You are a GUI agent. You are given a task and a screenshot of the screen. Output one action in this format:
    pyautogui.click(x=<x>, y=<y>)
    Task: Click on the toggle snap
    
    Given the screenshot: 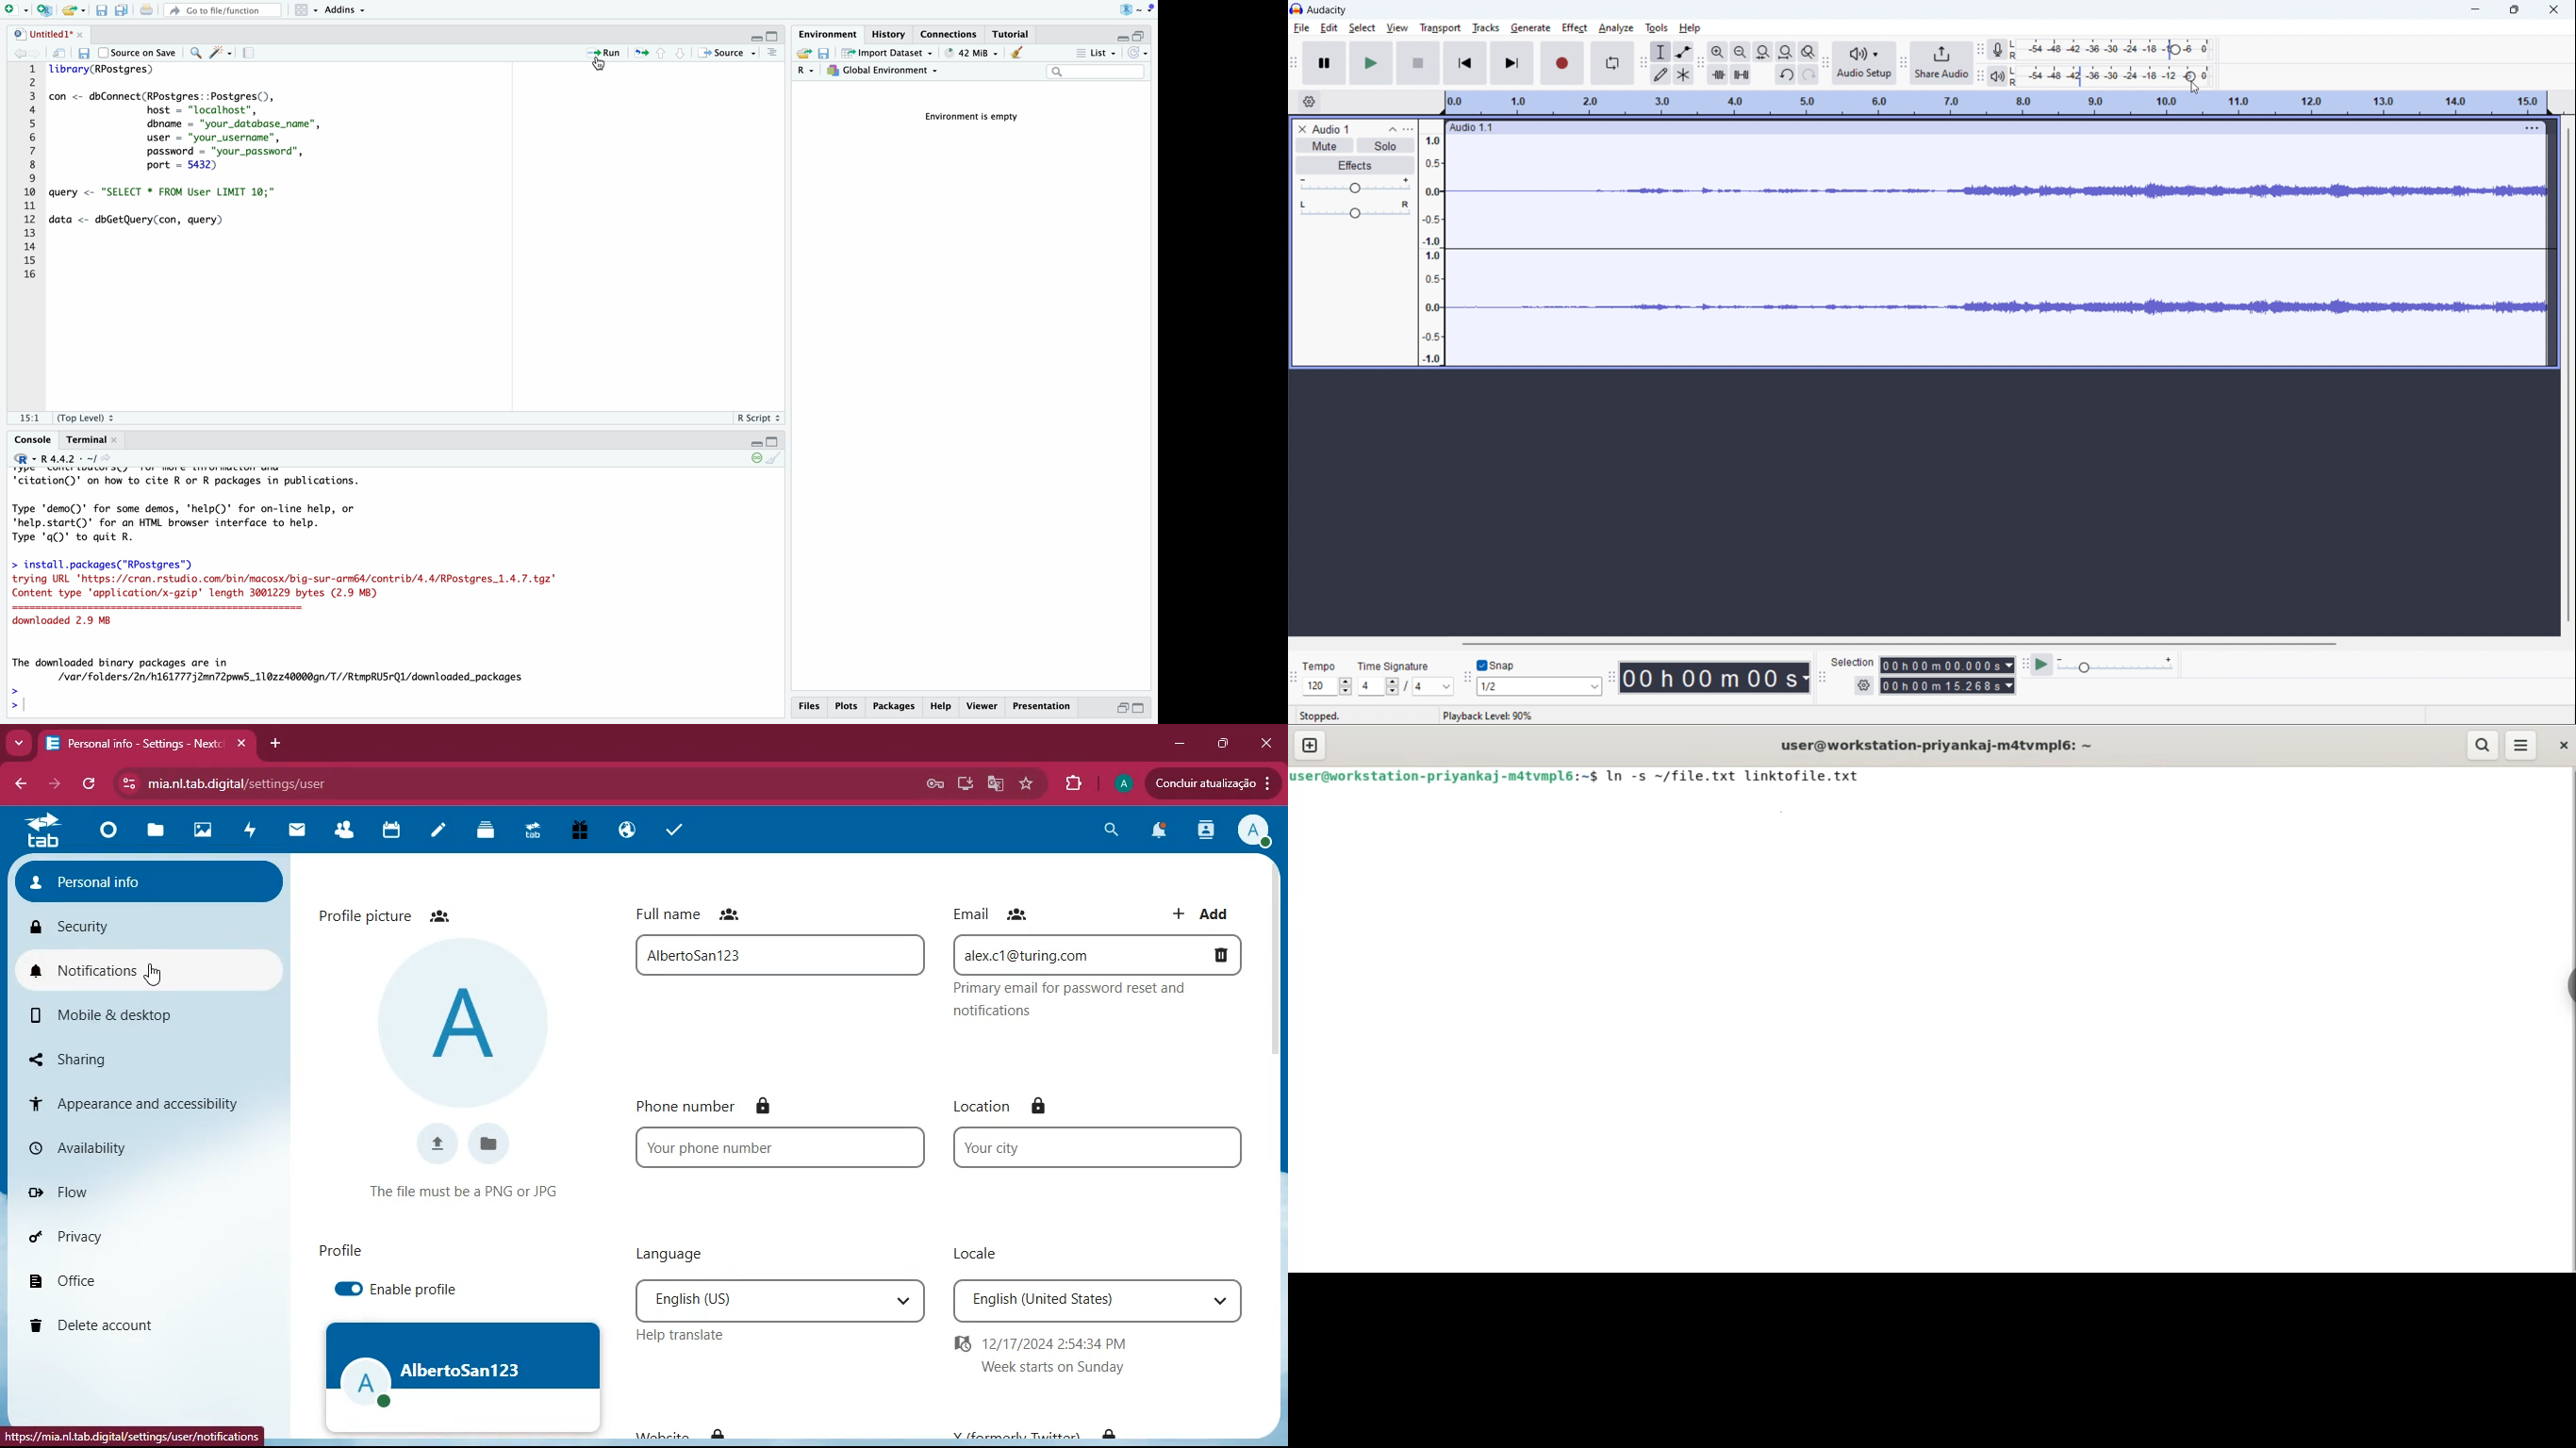 What is the action you would take?
    pyautogui.click(x=1497, y=666)
    